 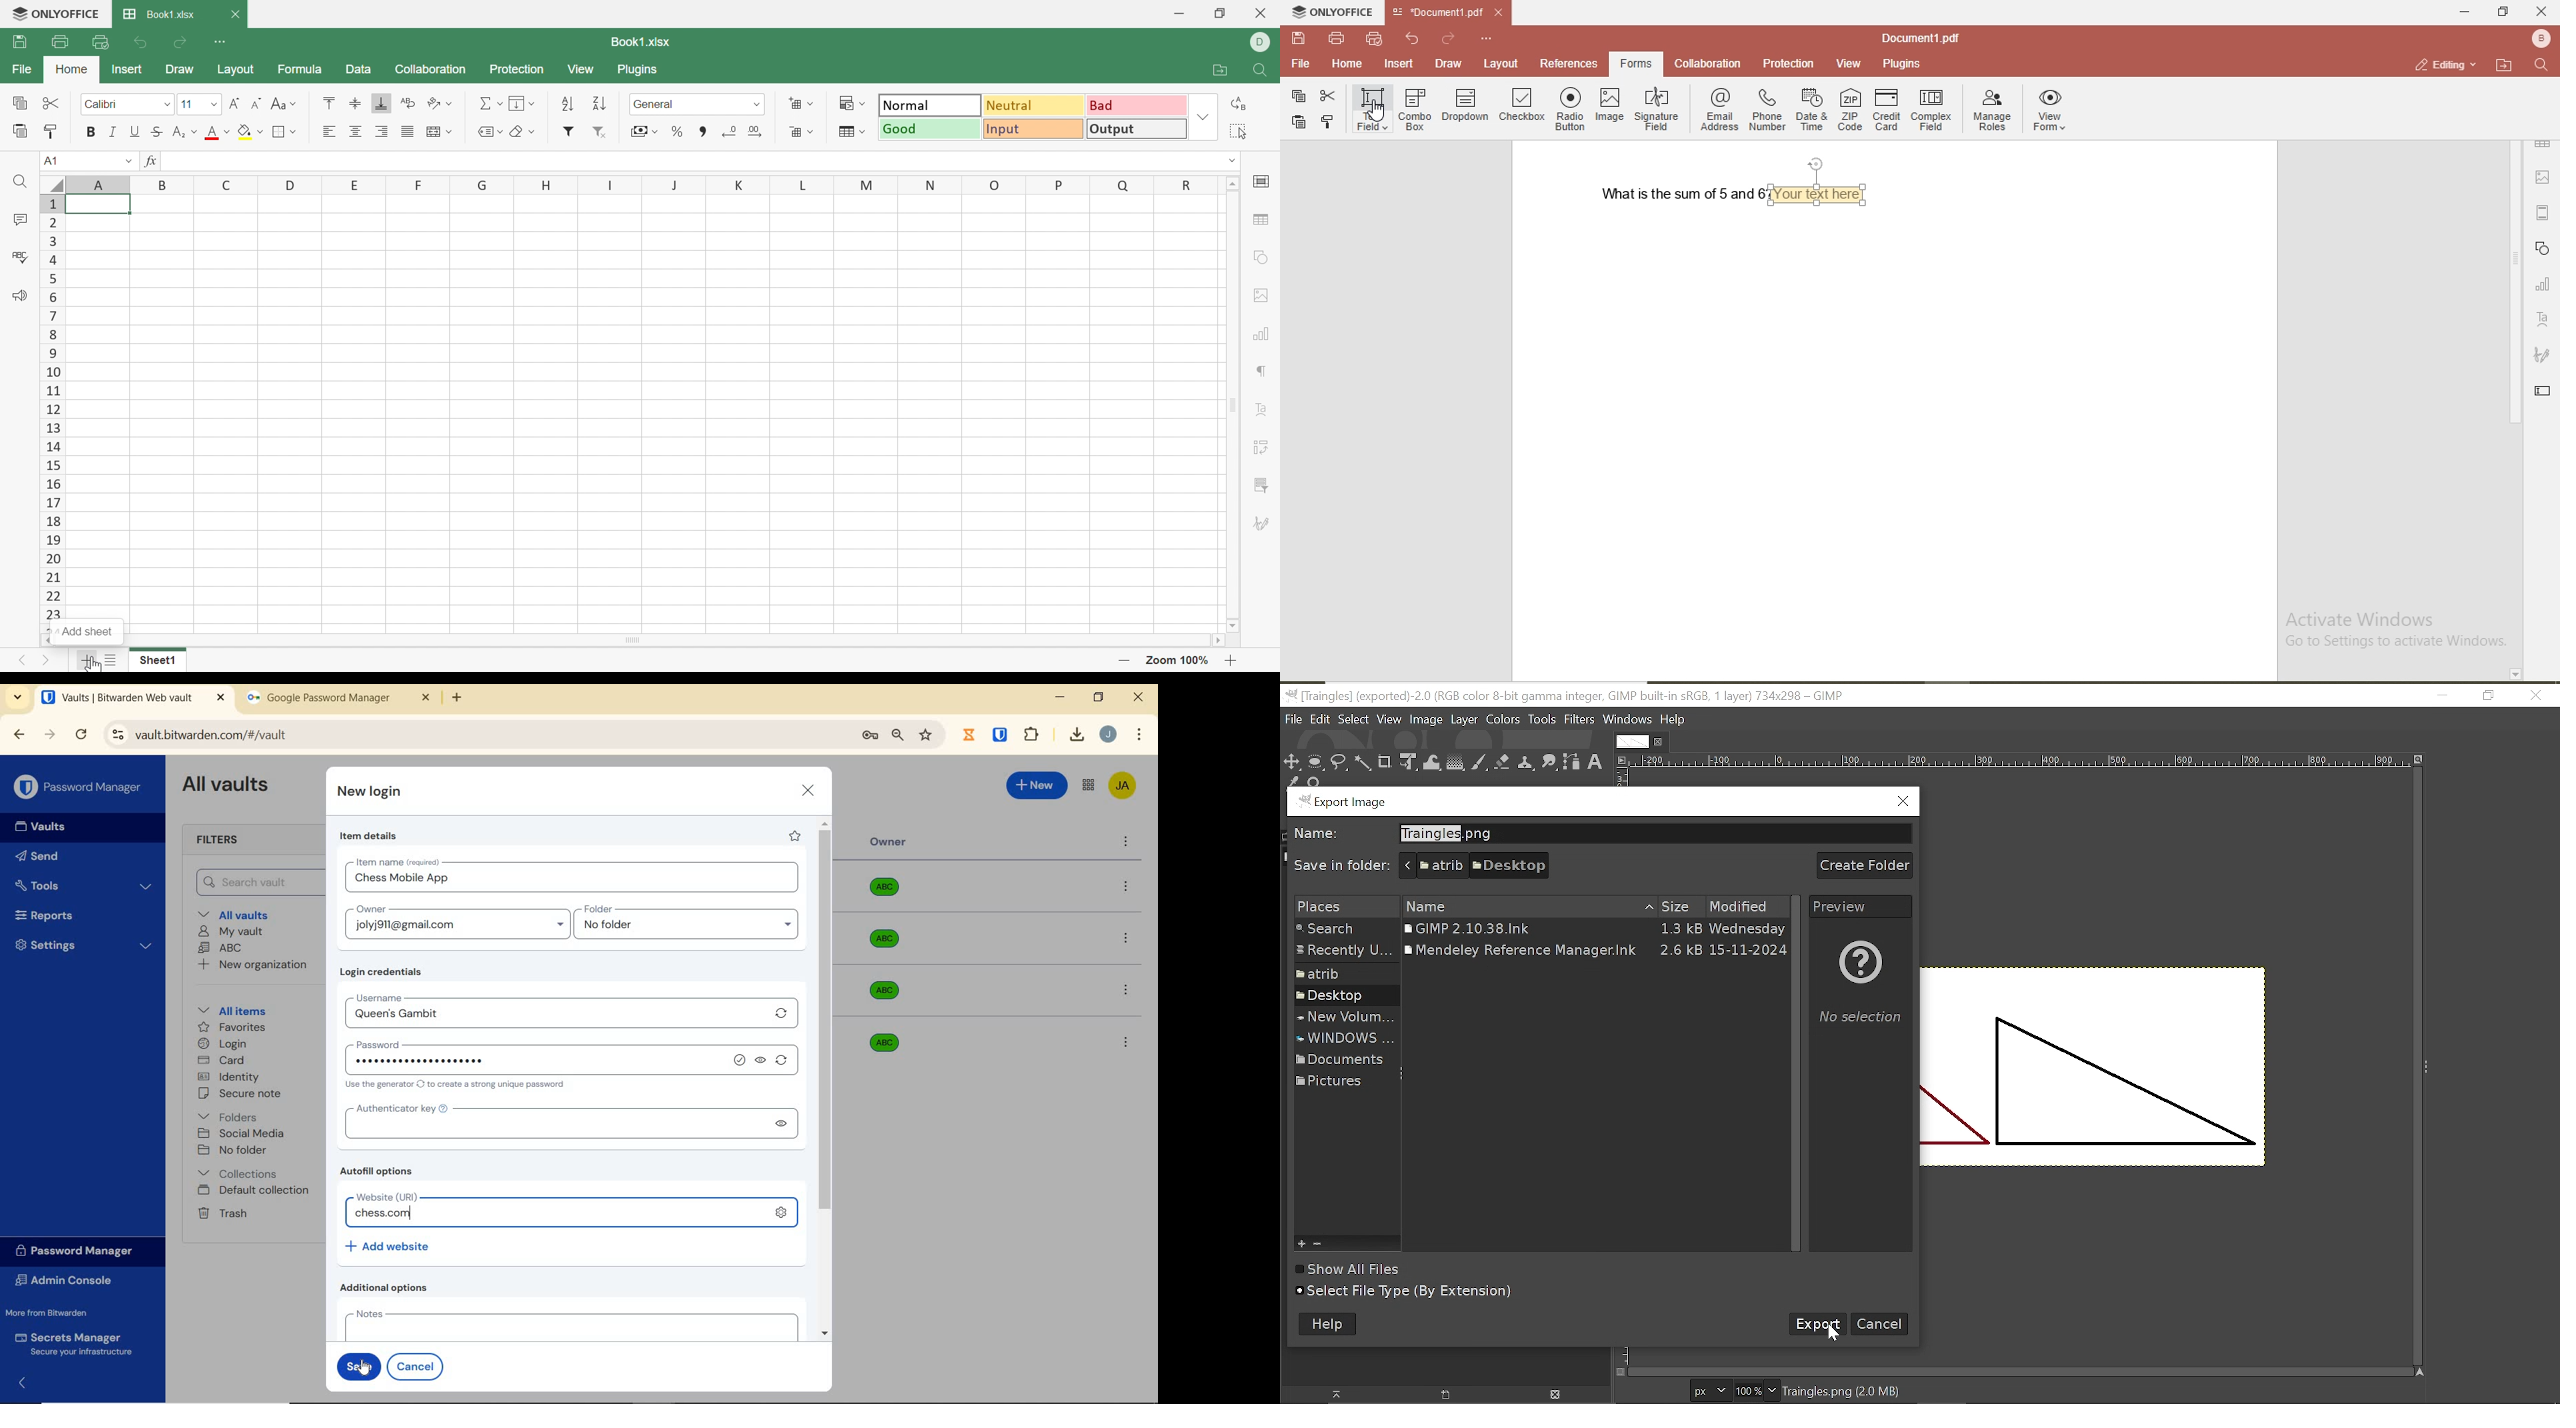 I want to click on copy, so click(x=1328, y=122).